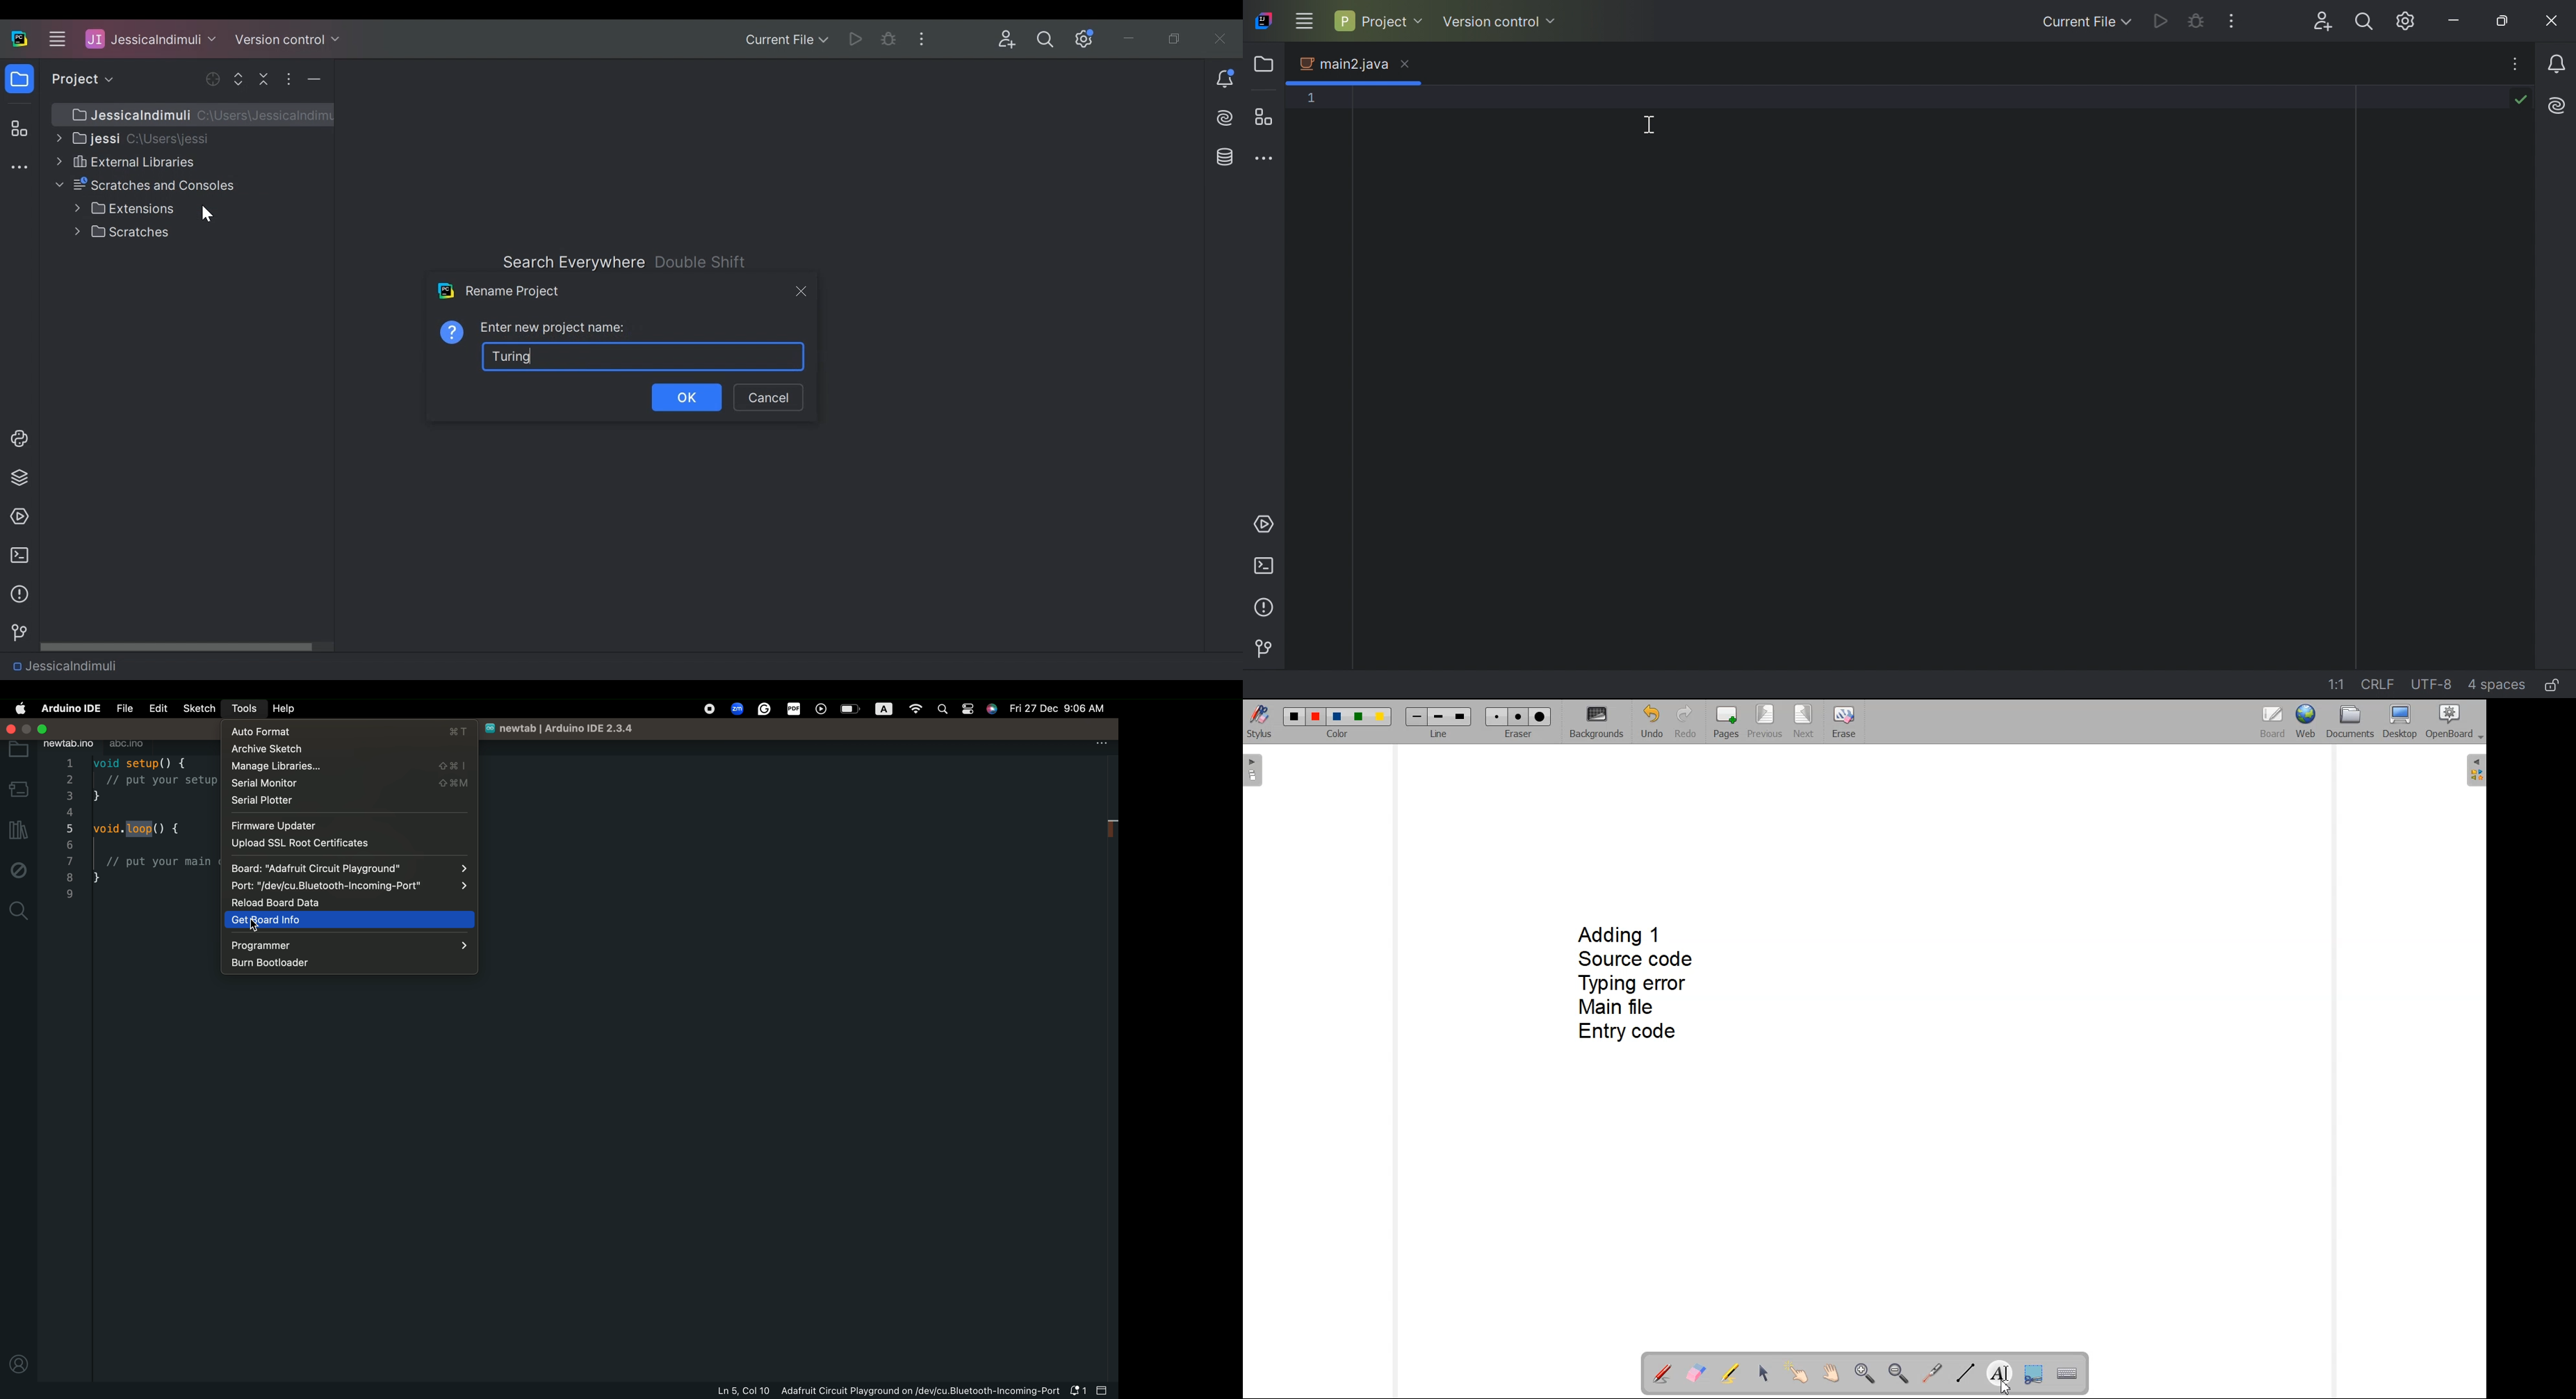 The width and height of the screenshot is (2576, 1400). Describe the element at coordinates (1056, 709) in the screenshot. I see `Fri 27 Dec 9:06 AM` at that location.